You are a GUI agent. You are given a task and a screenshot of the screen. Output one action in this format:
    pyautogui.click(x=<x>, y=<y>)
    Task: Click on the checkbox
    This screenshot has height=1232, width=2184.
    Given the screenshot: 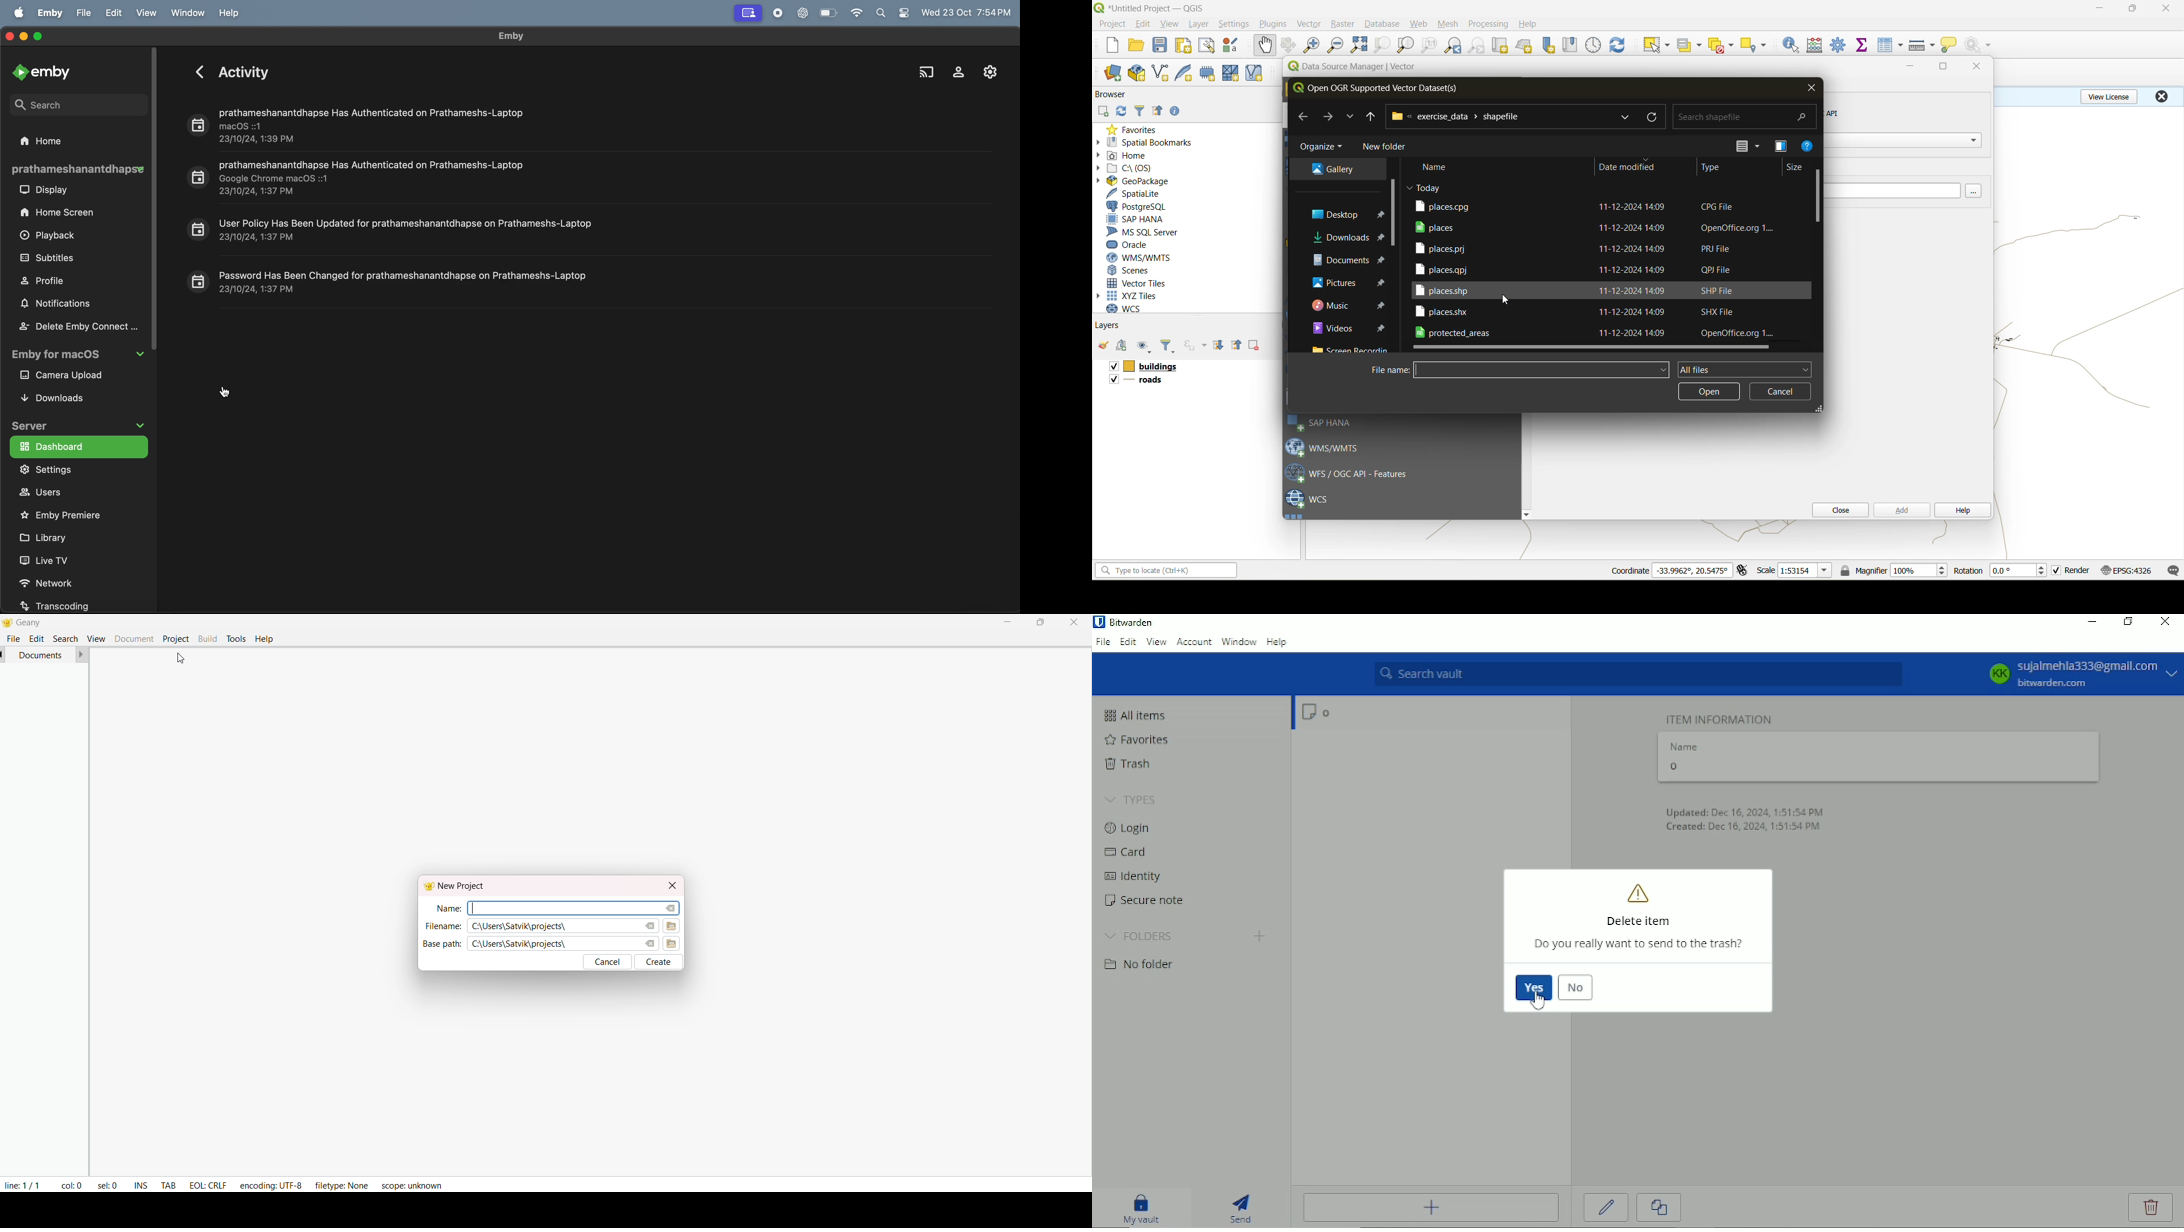 What is the action you would take?
    pyautogui.click(x=2057, y=571)
    